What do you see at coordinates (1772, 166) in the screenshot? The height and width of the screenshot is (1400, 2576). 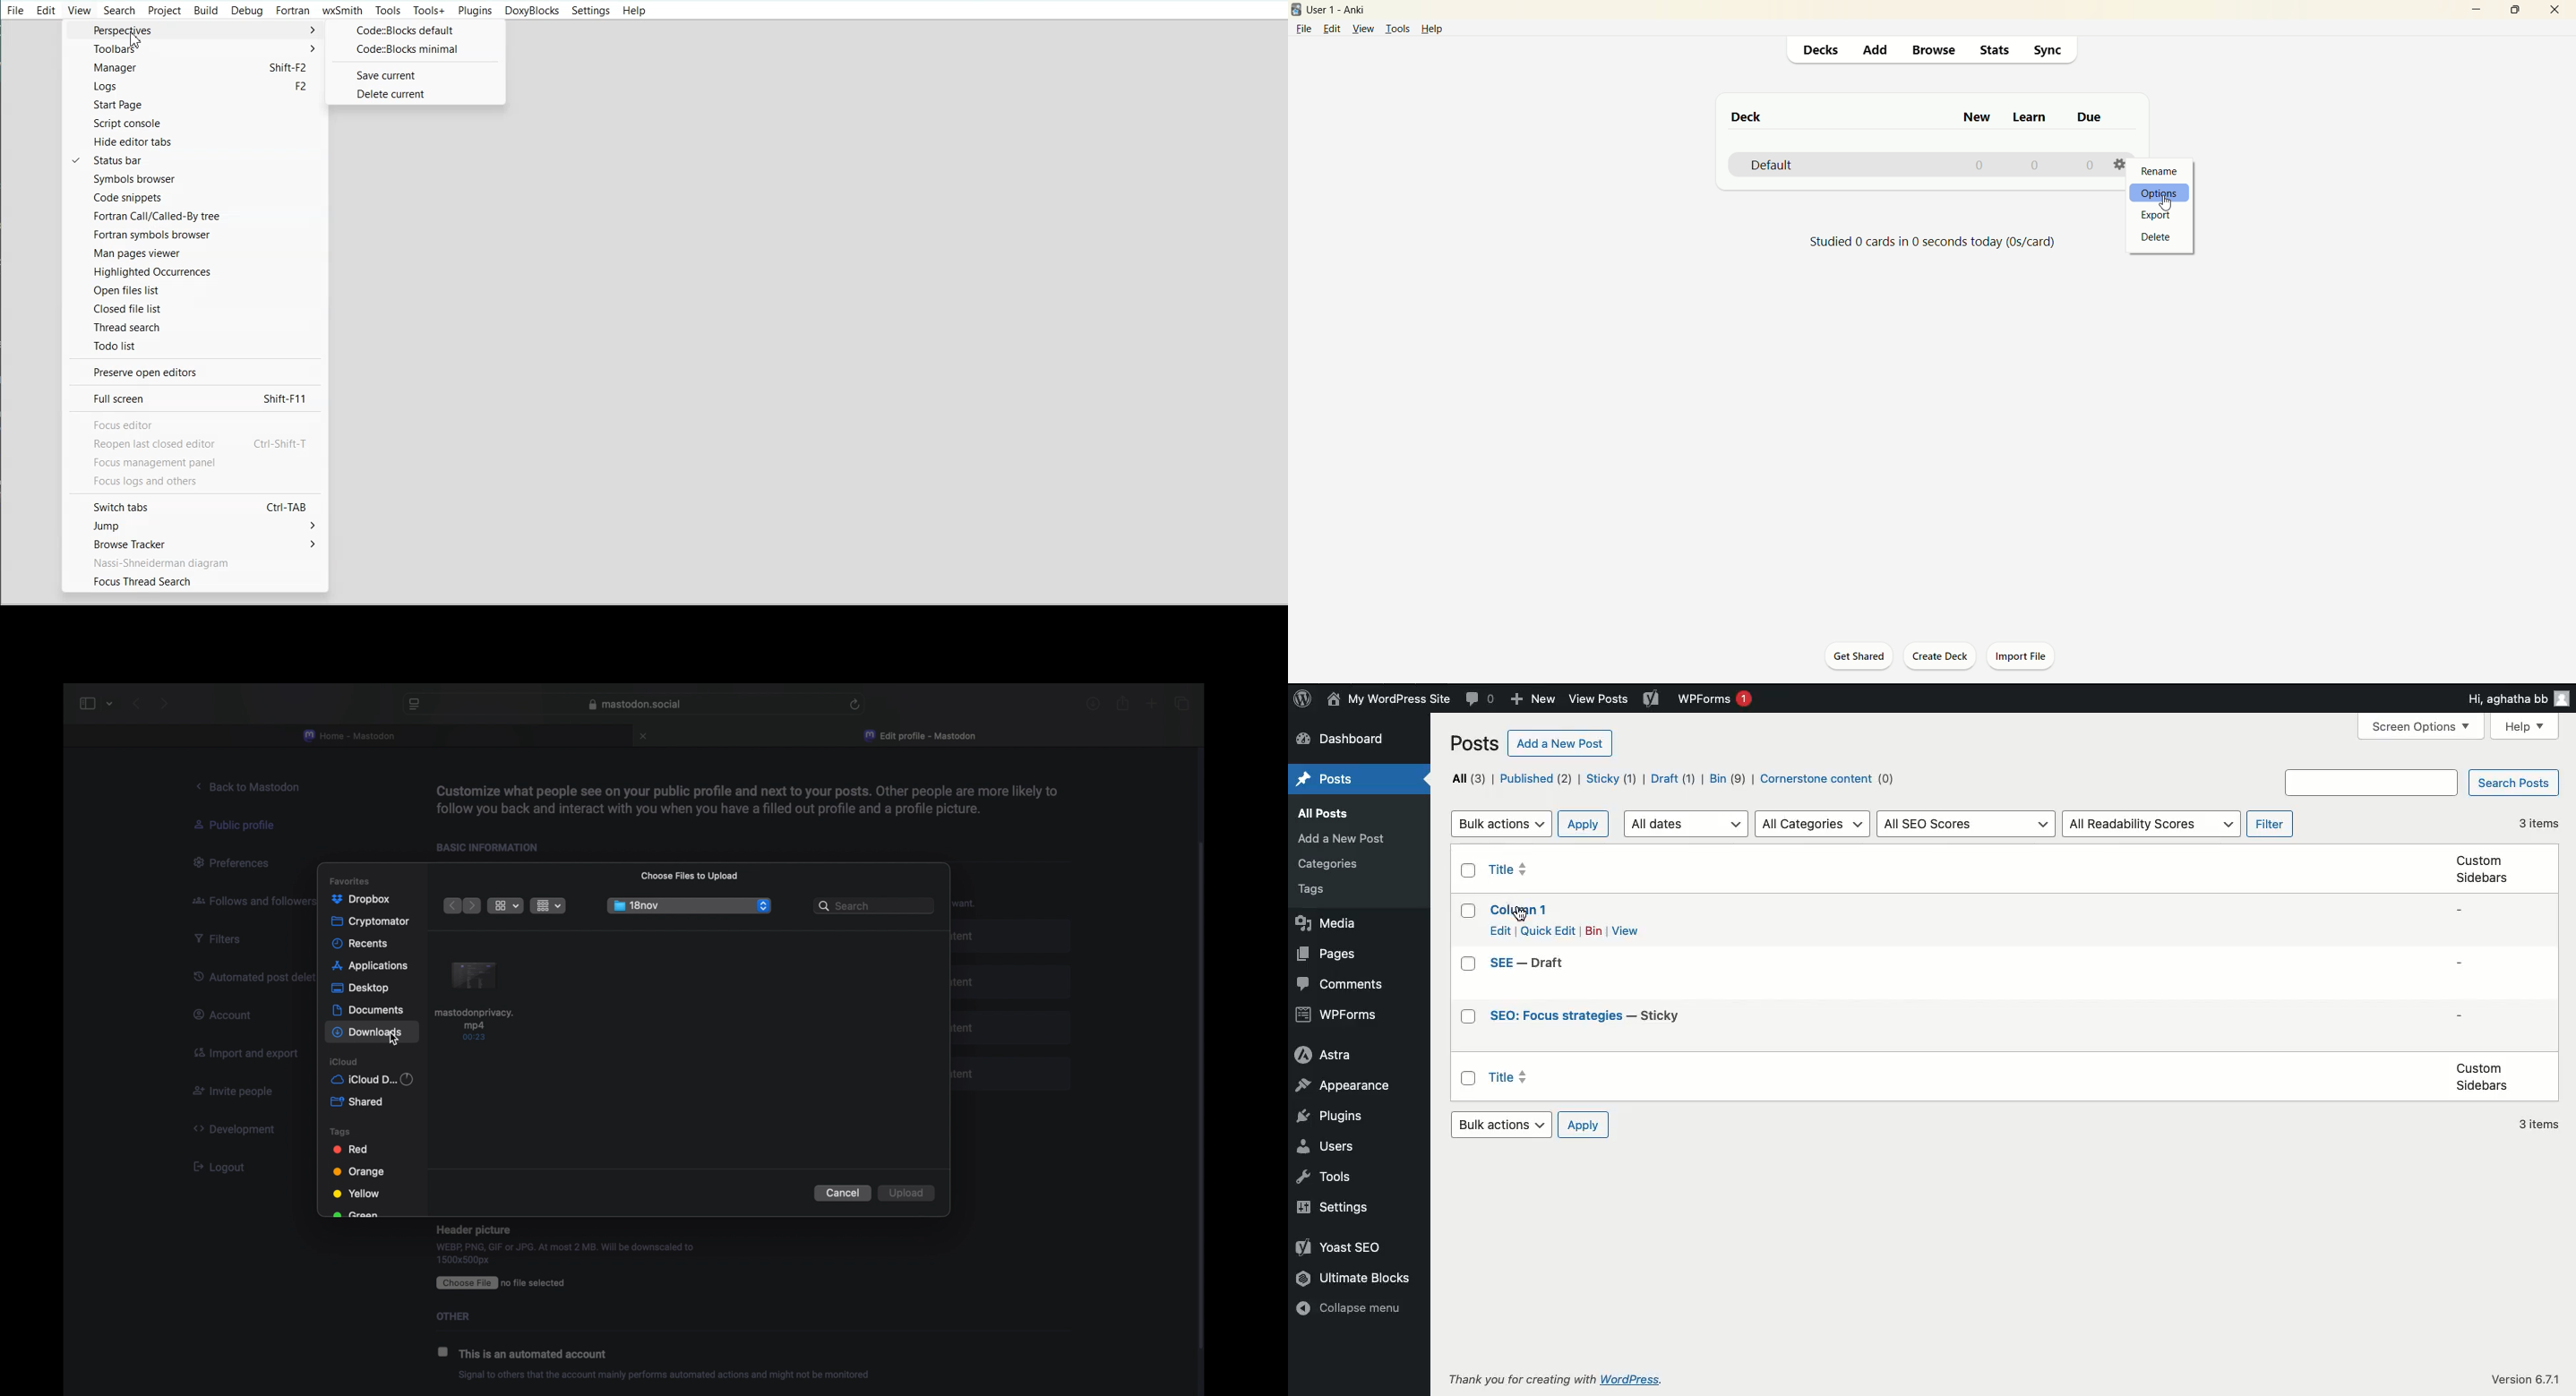 I see `default` at bounding box center [1772, 166].